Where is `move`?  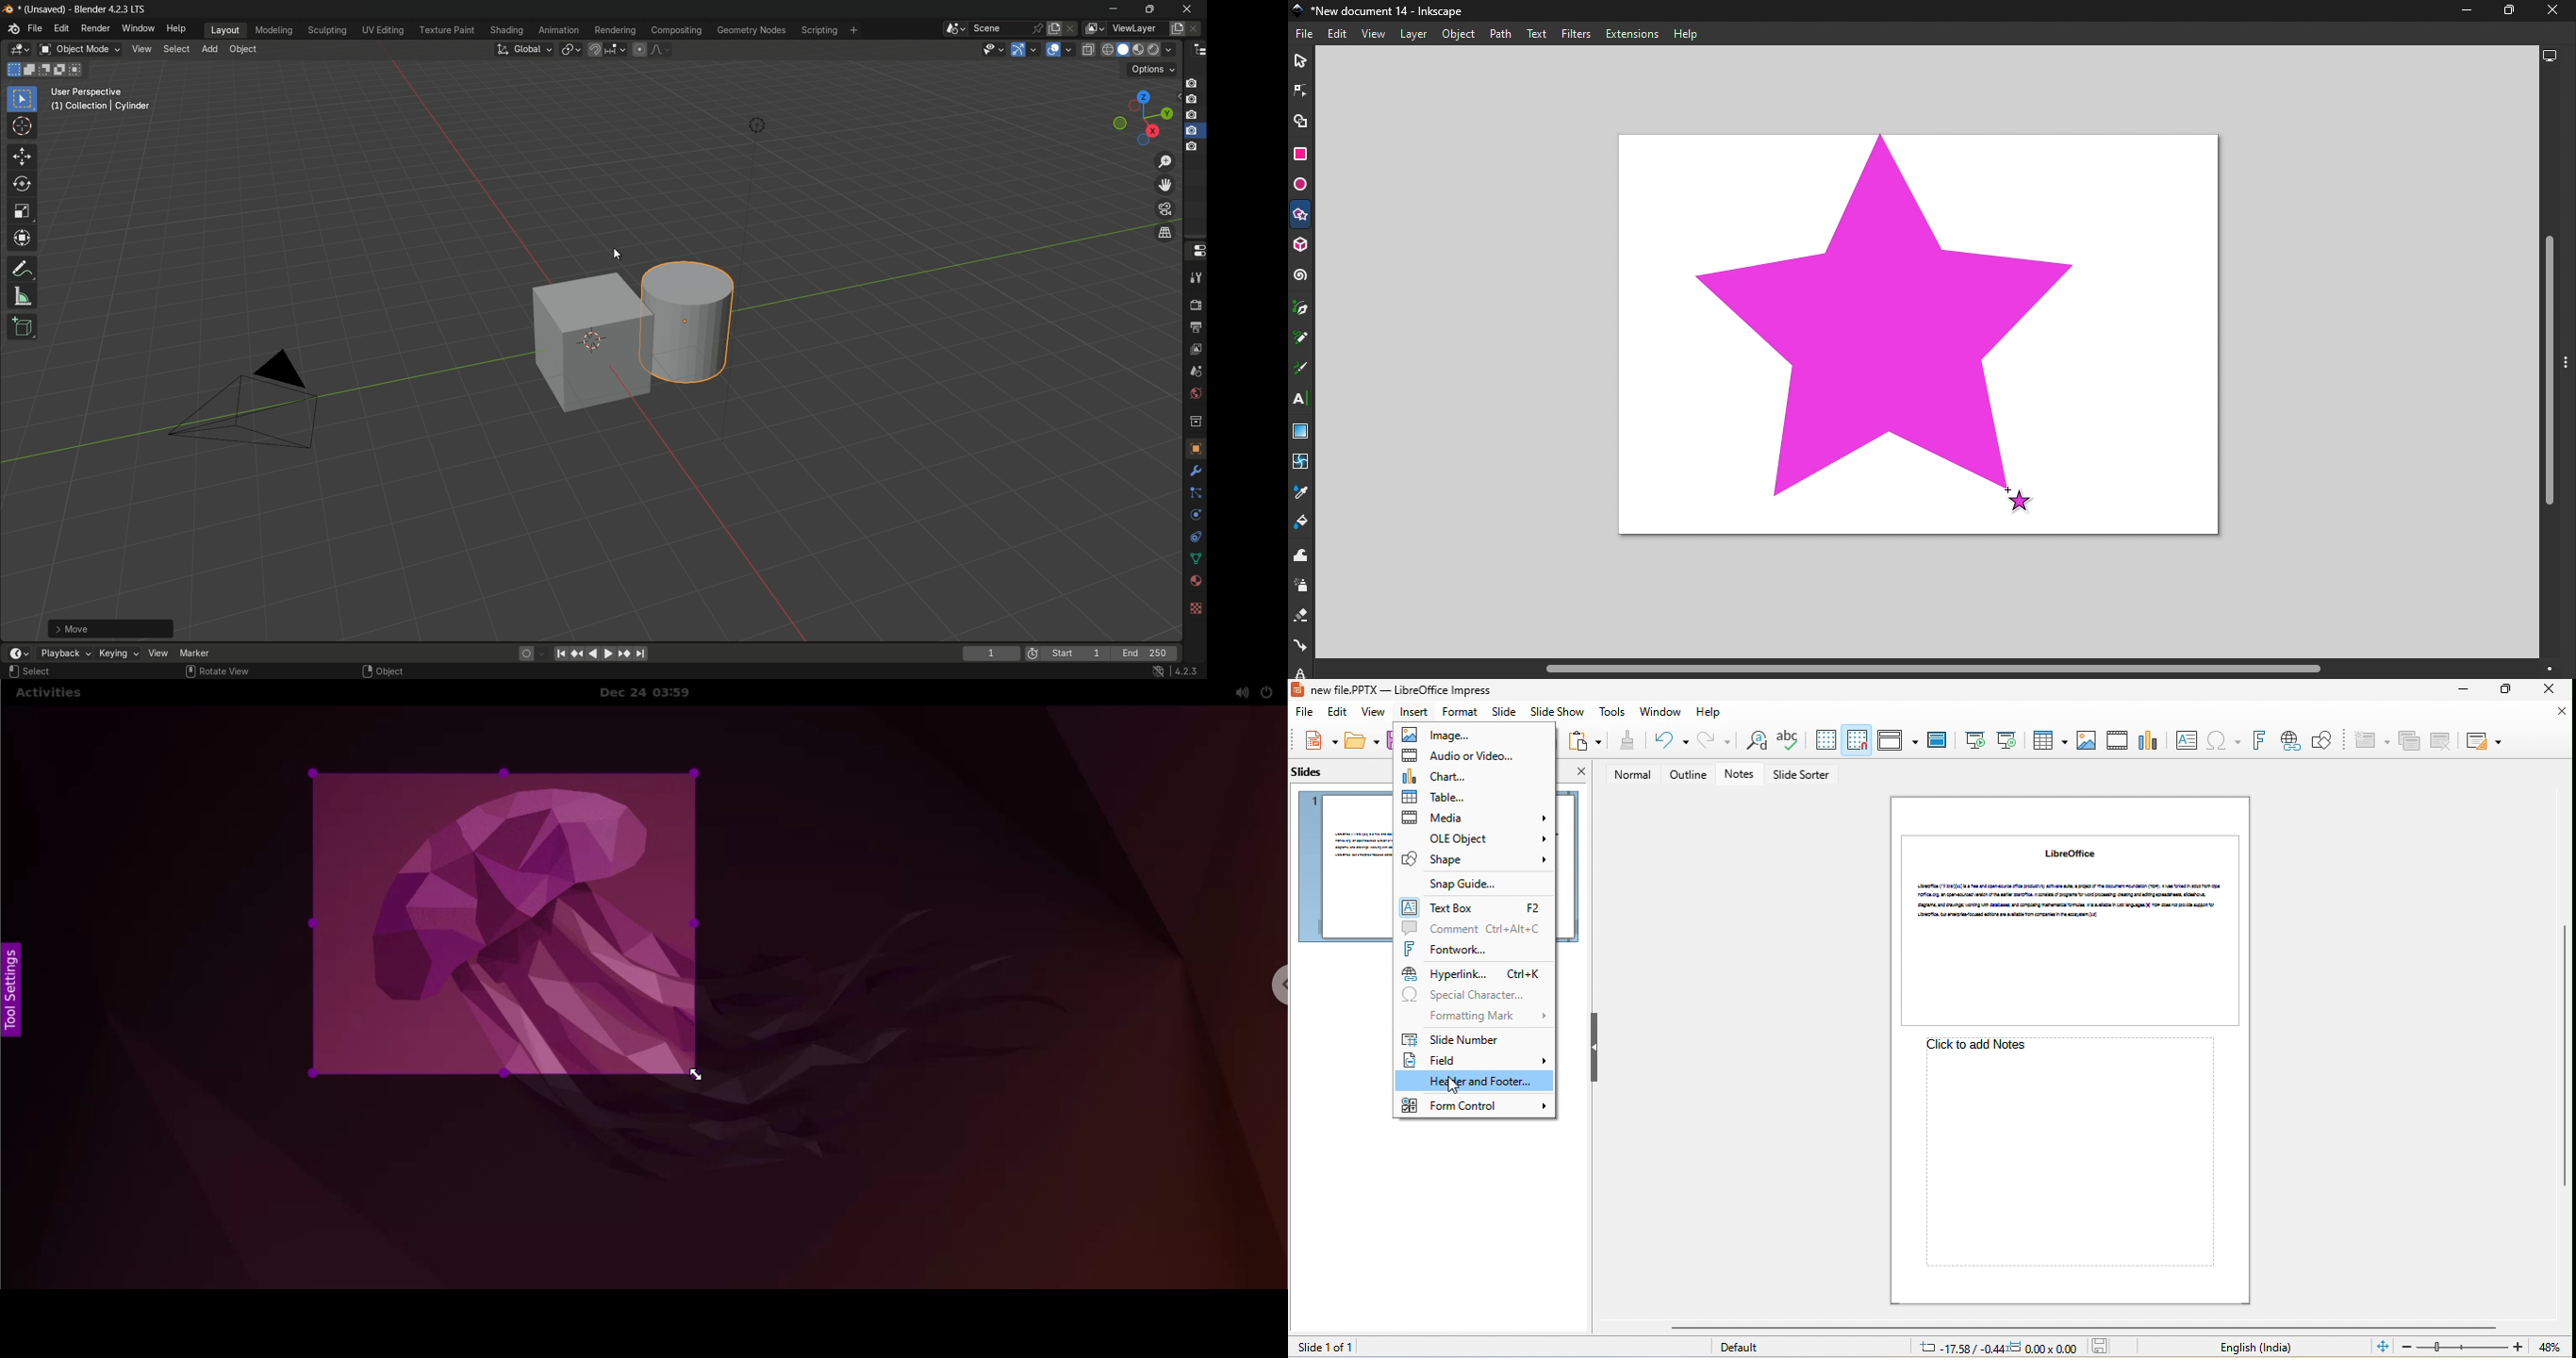 move is located at coordinates (23, 157).